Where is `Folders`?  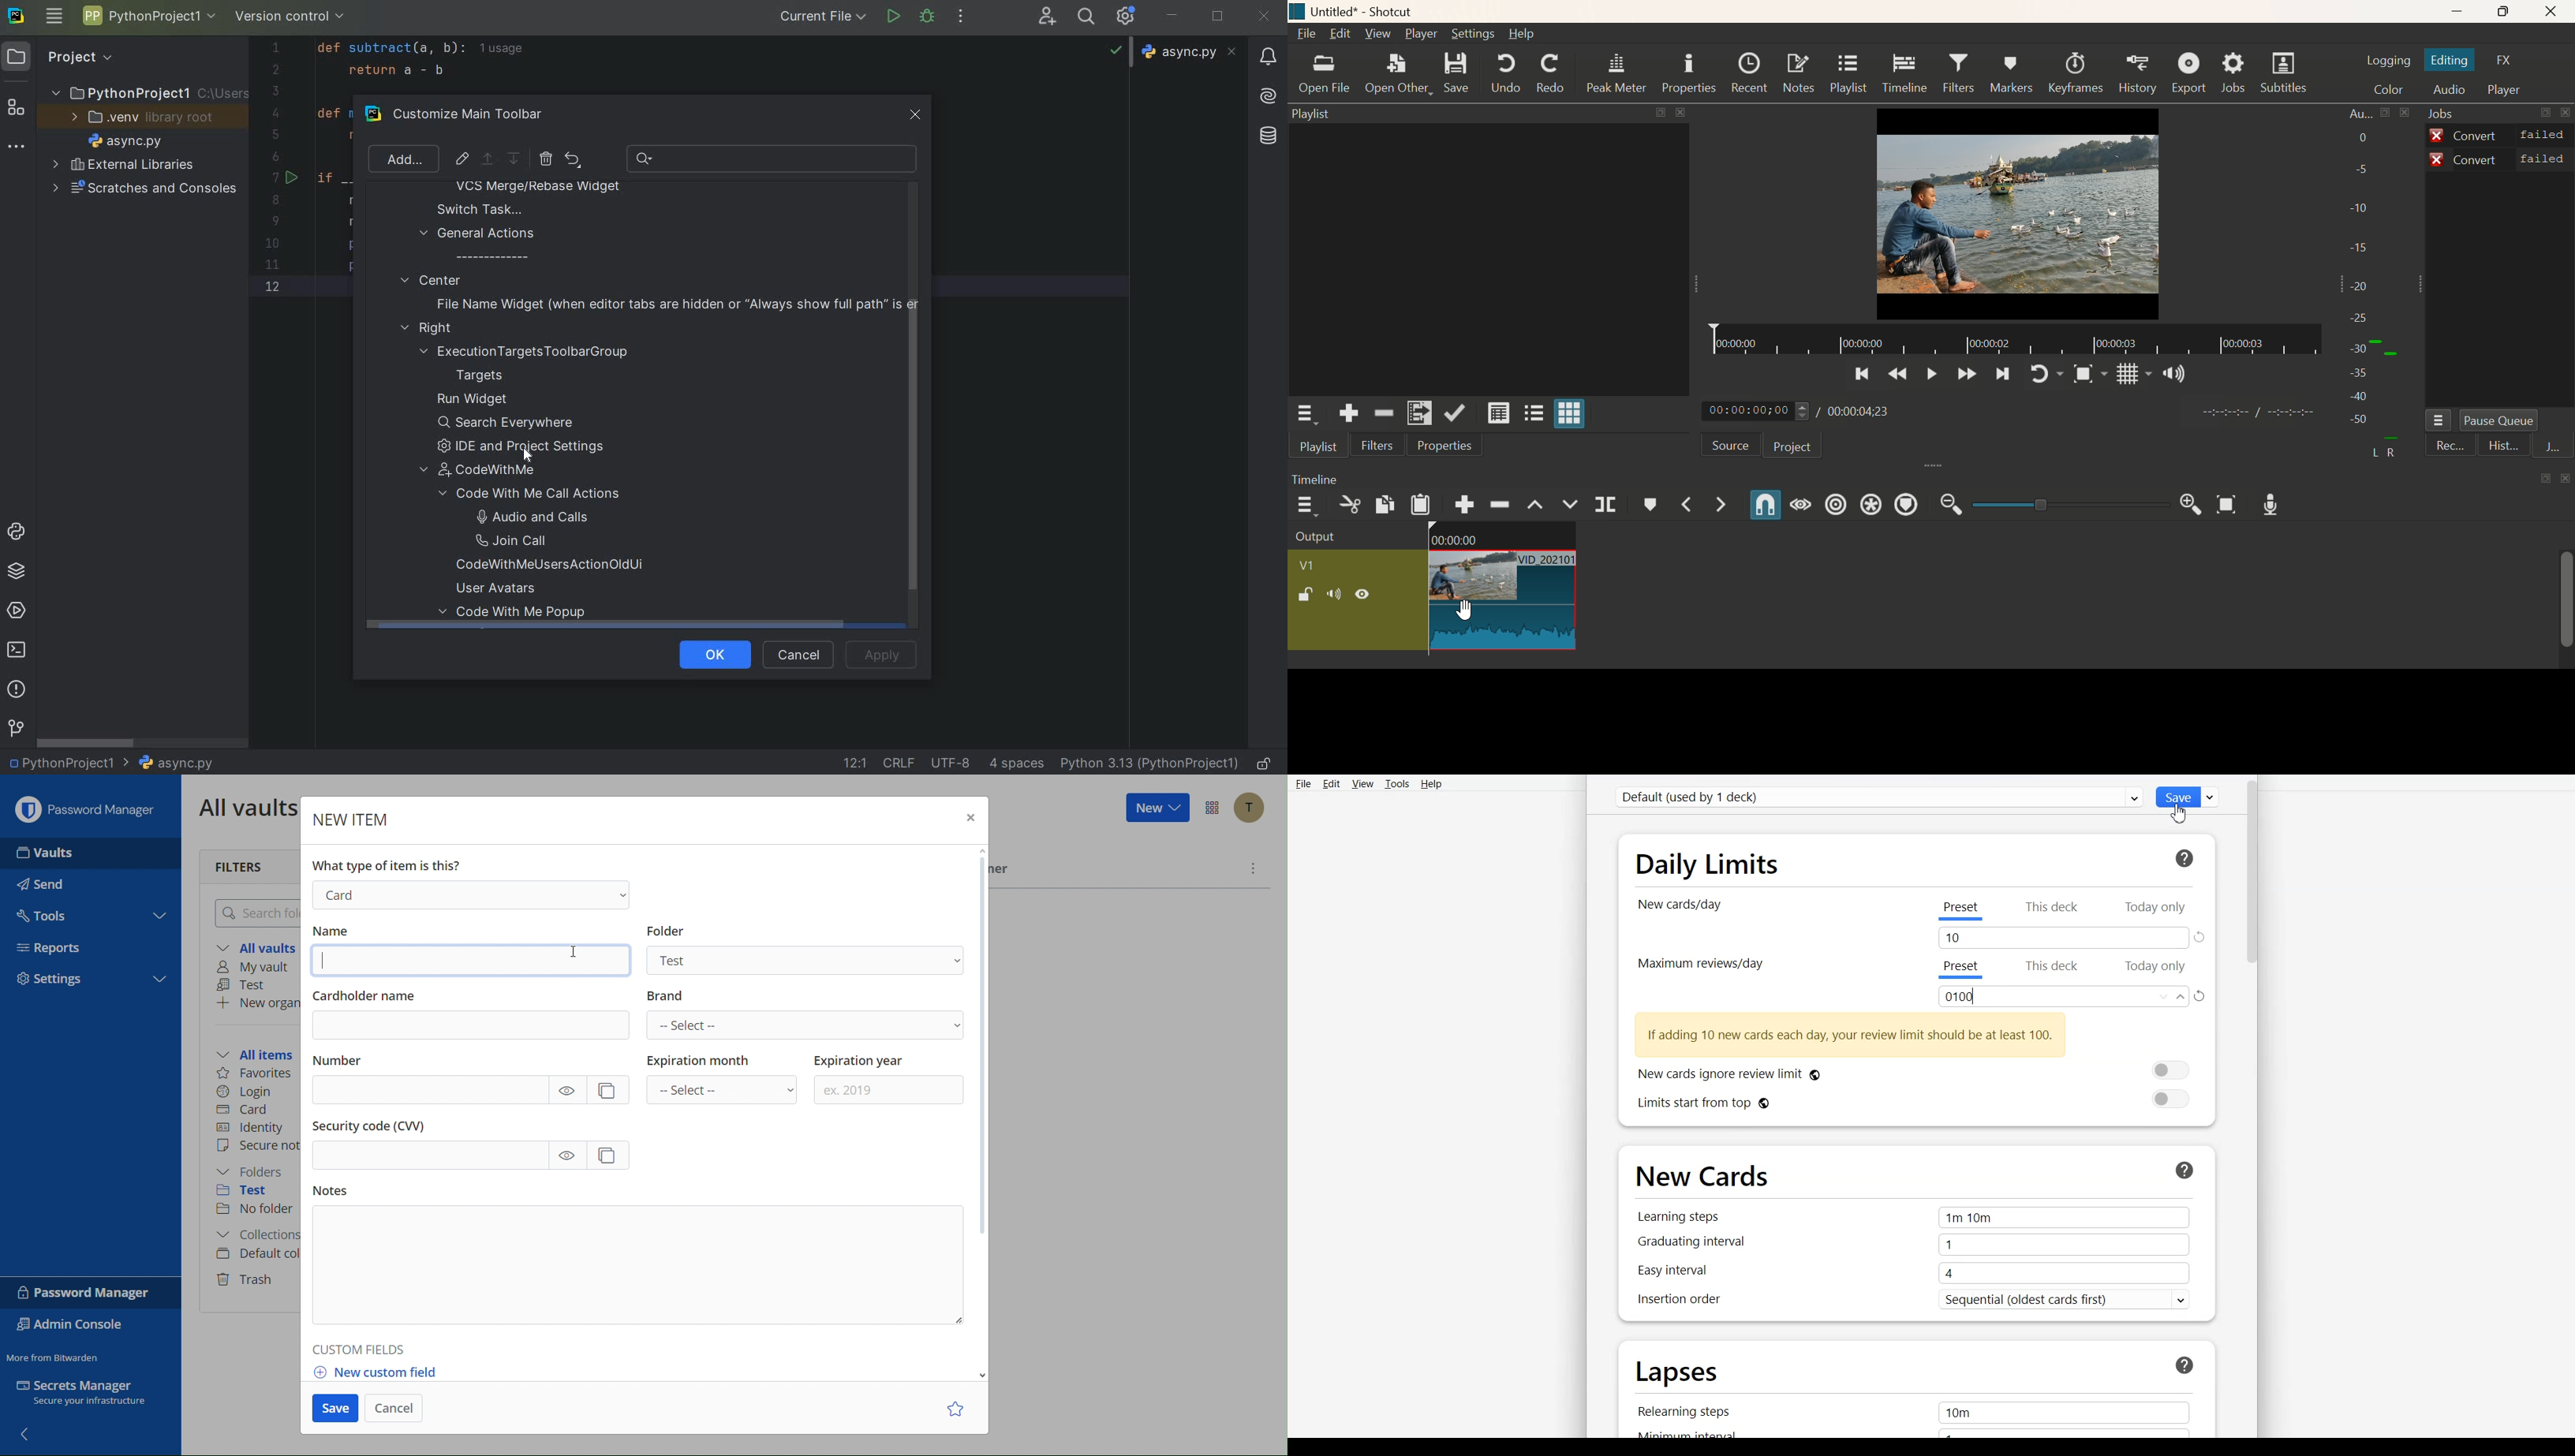 Folders is located at coordinates (253, 1173).